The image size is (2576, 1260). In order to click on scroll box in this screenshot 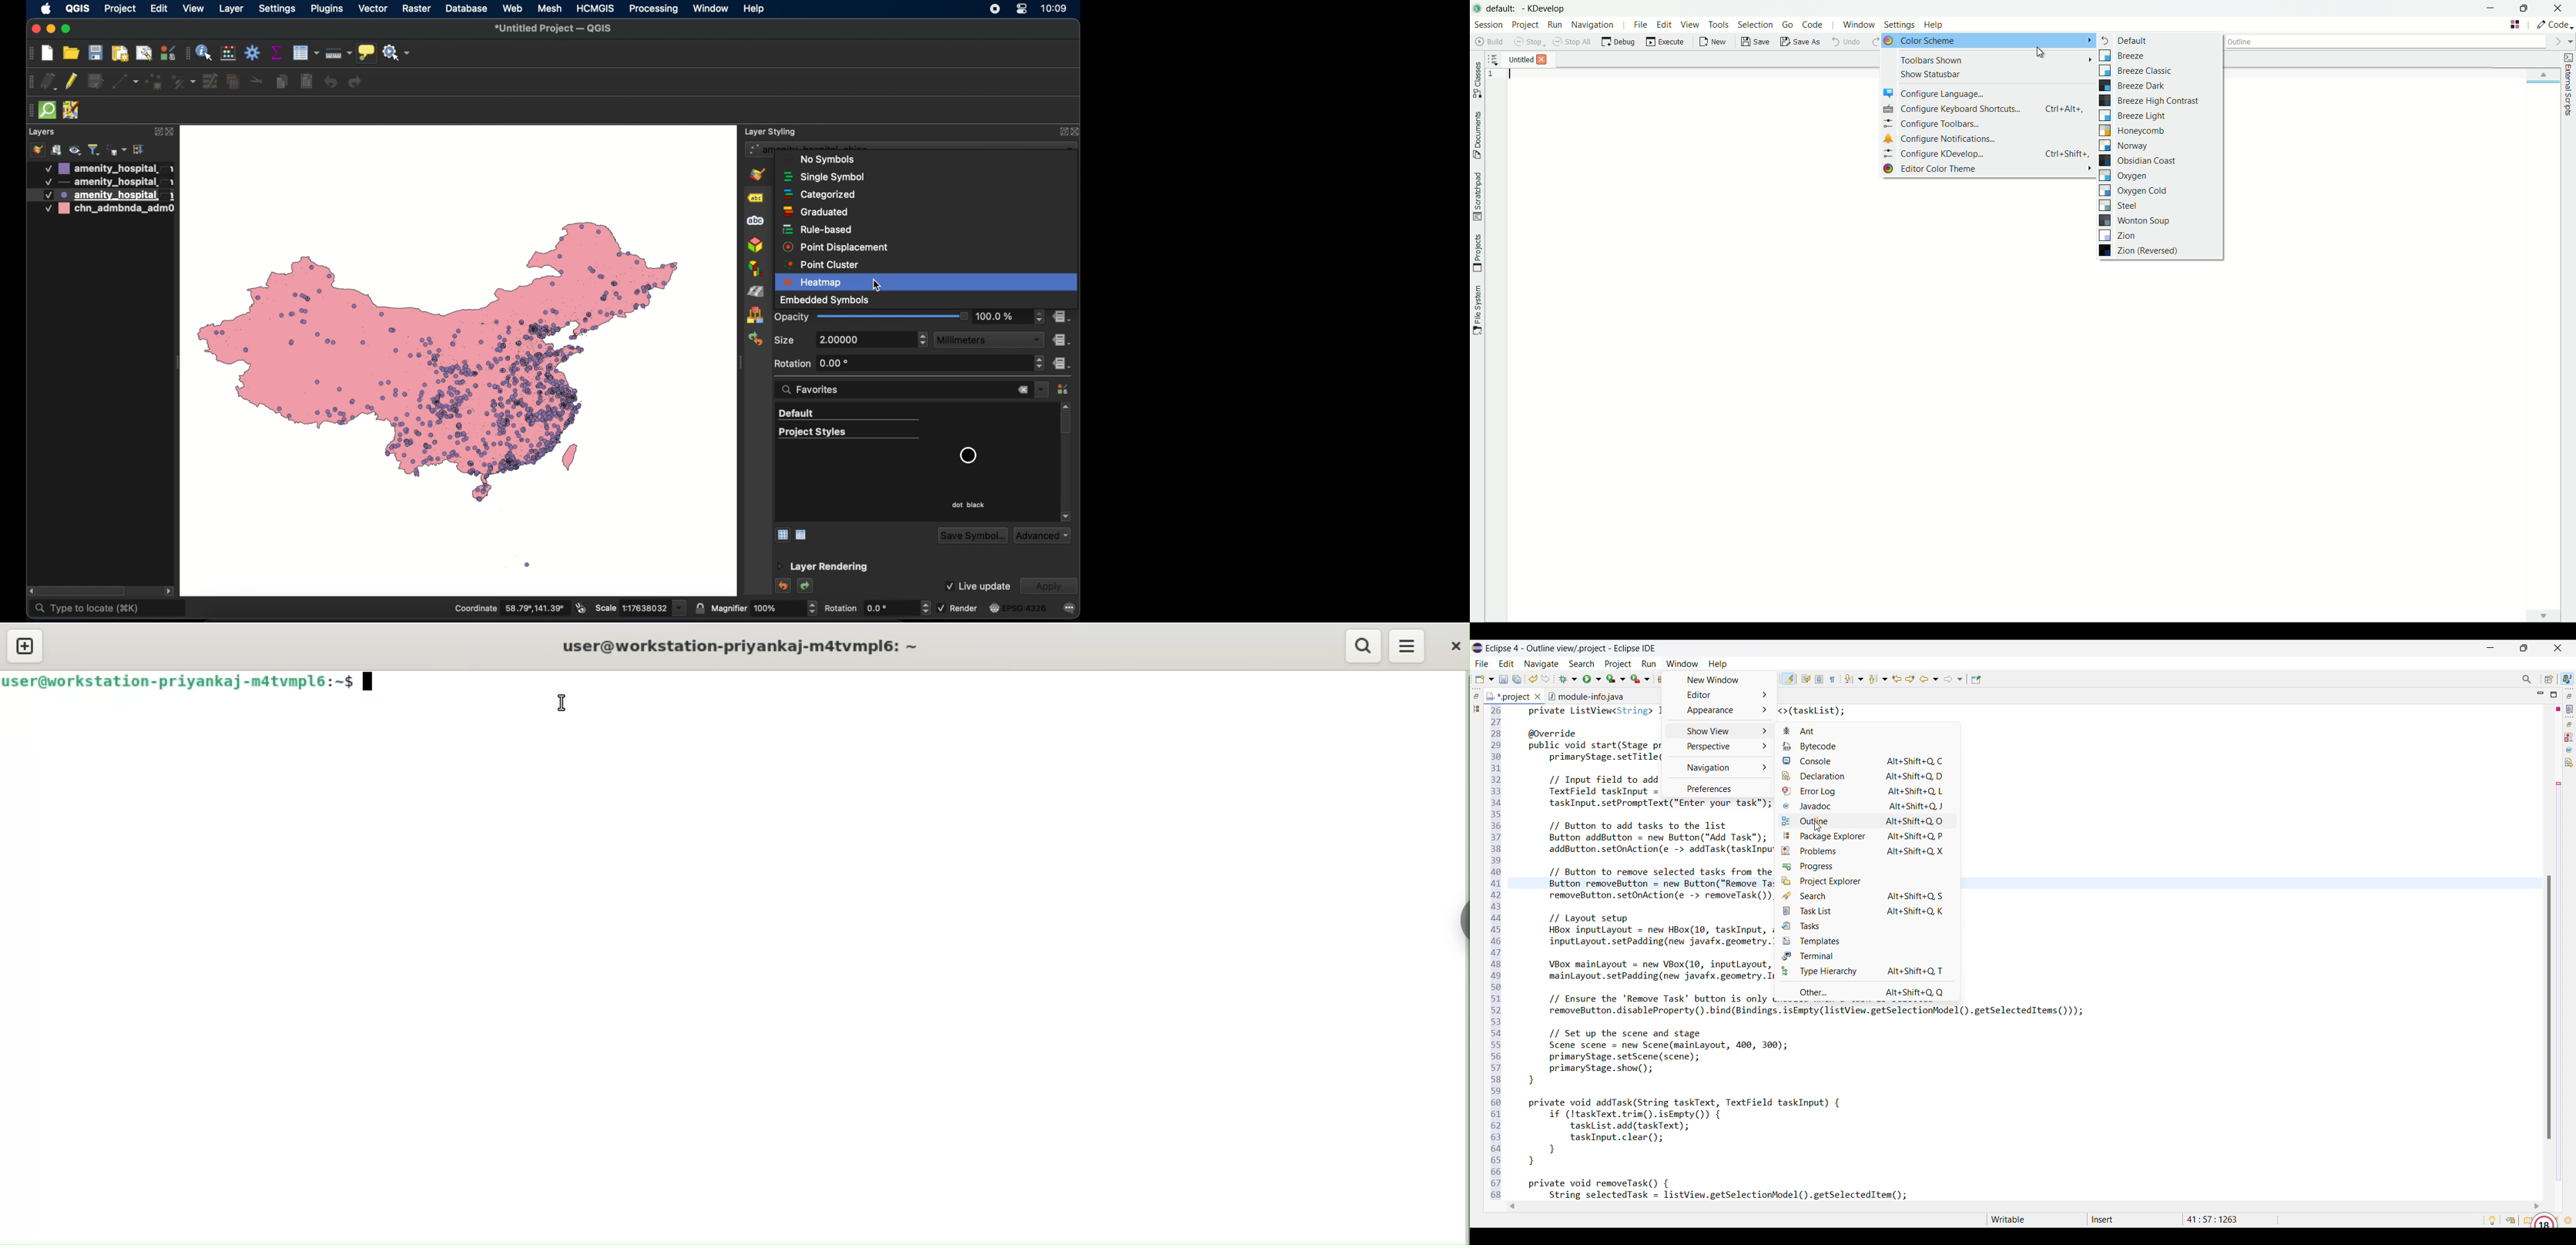, I will do `click(1068, 425)`.